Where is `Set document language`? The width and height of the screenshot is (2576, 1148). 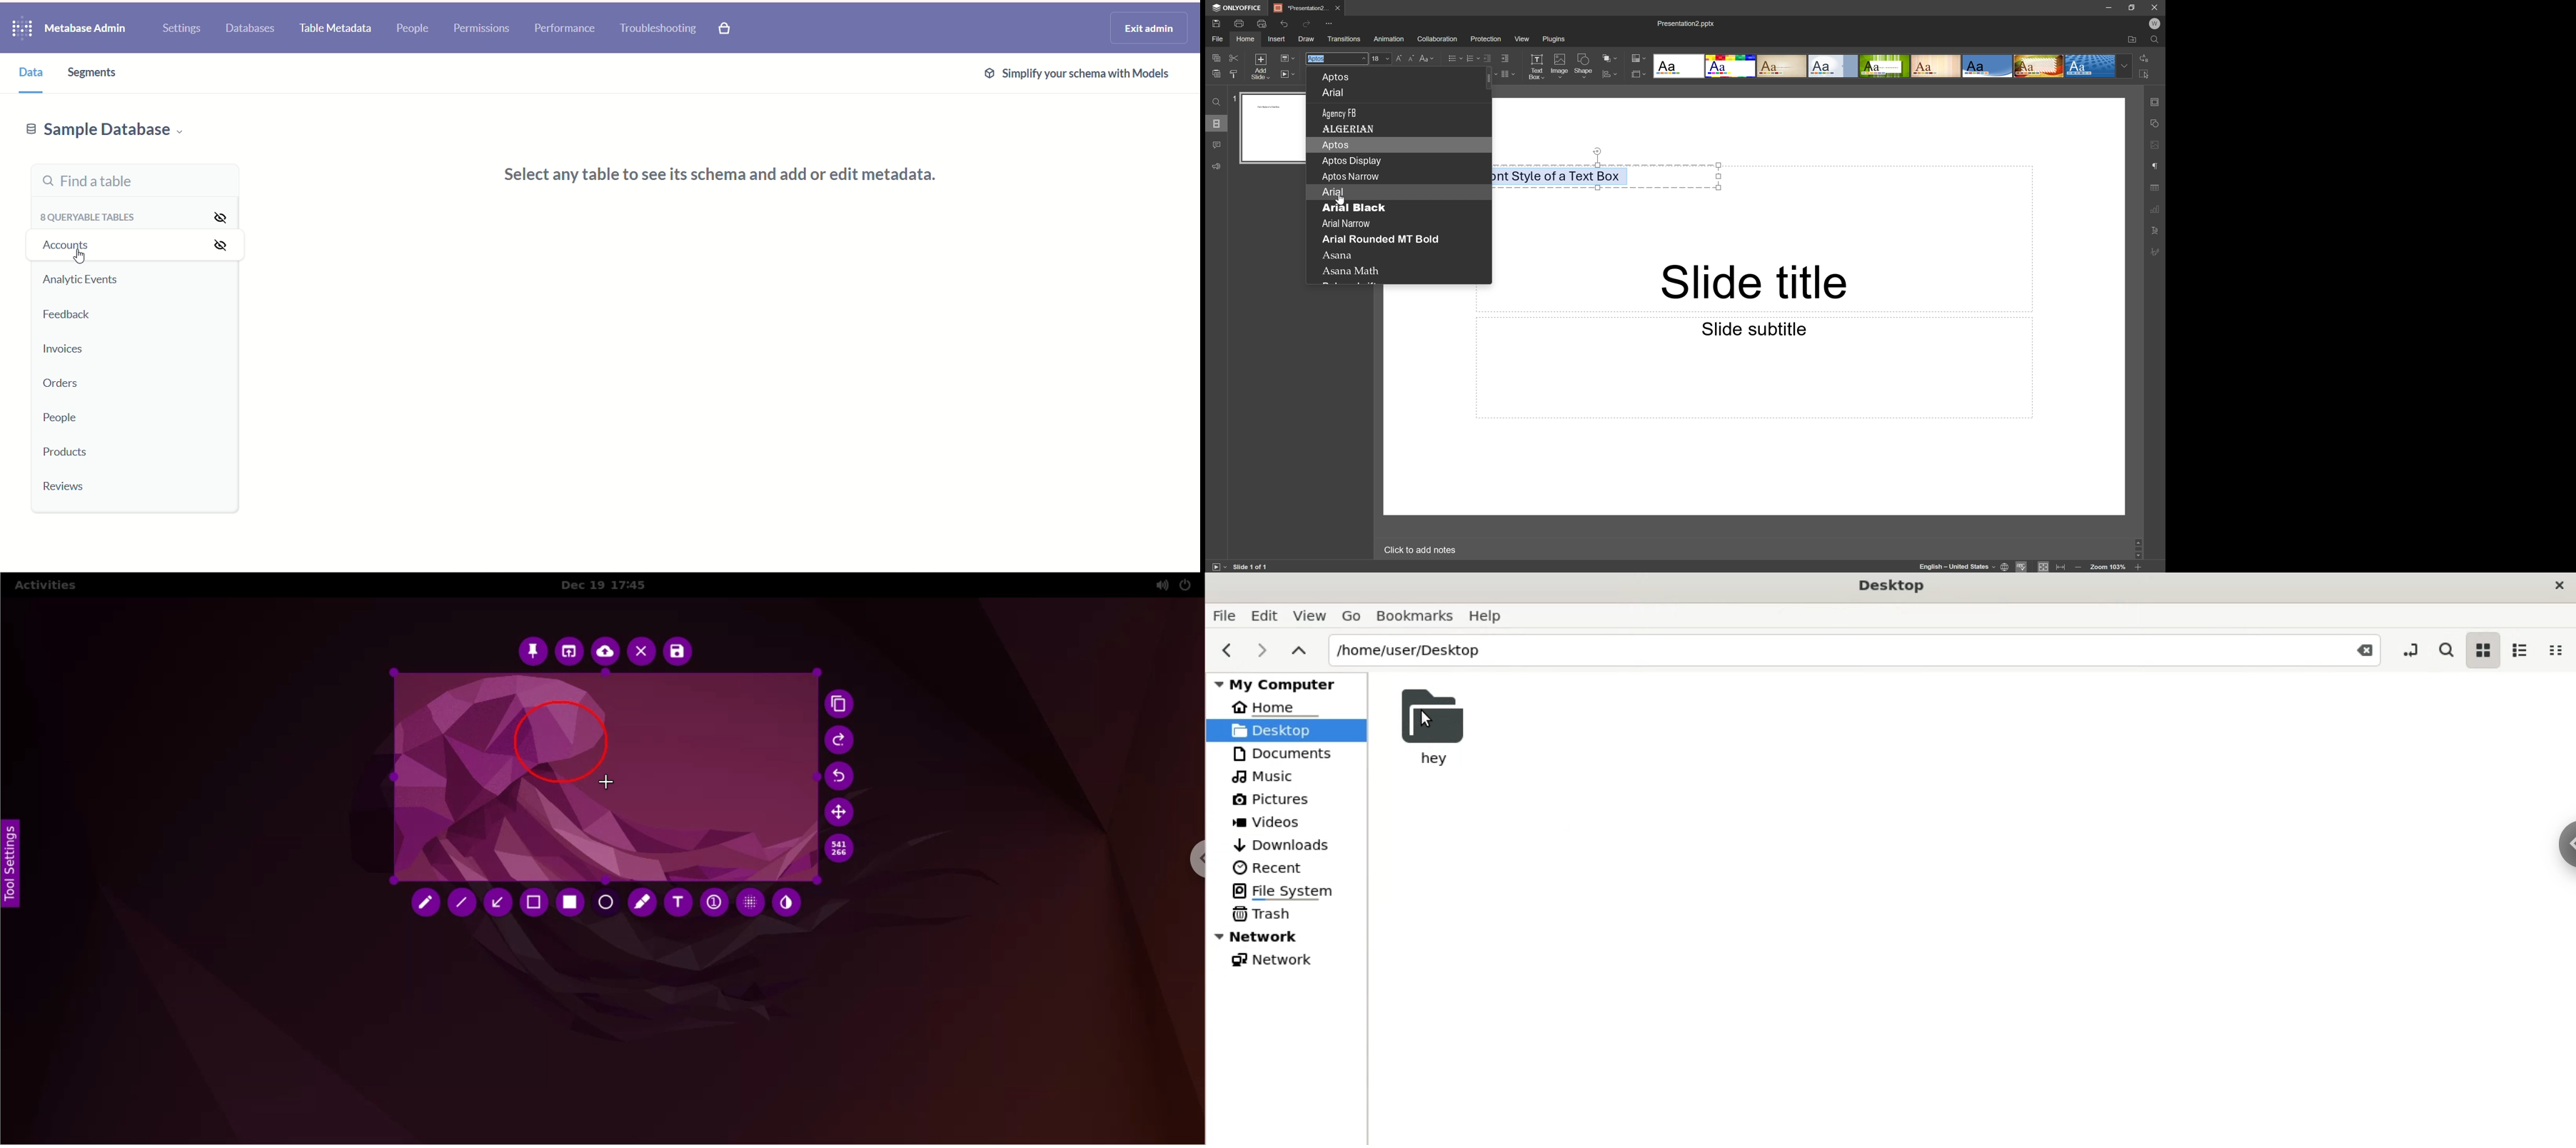 Set document language is located at coordinates (2006, 567).